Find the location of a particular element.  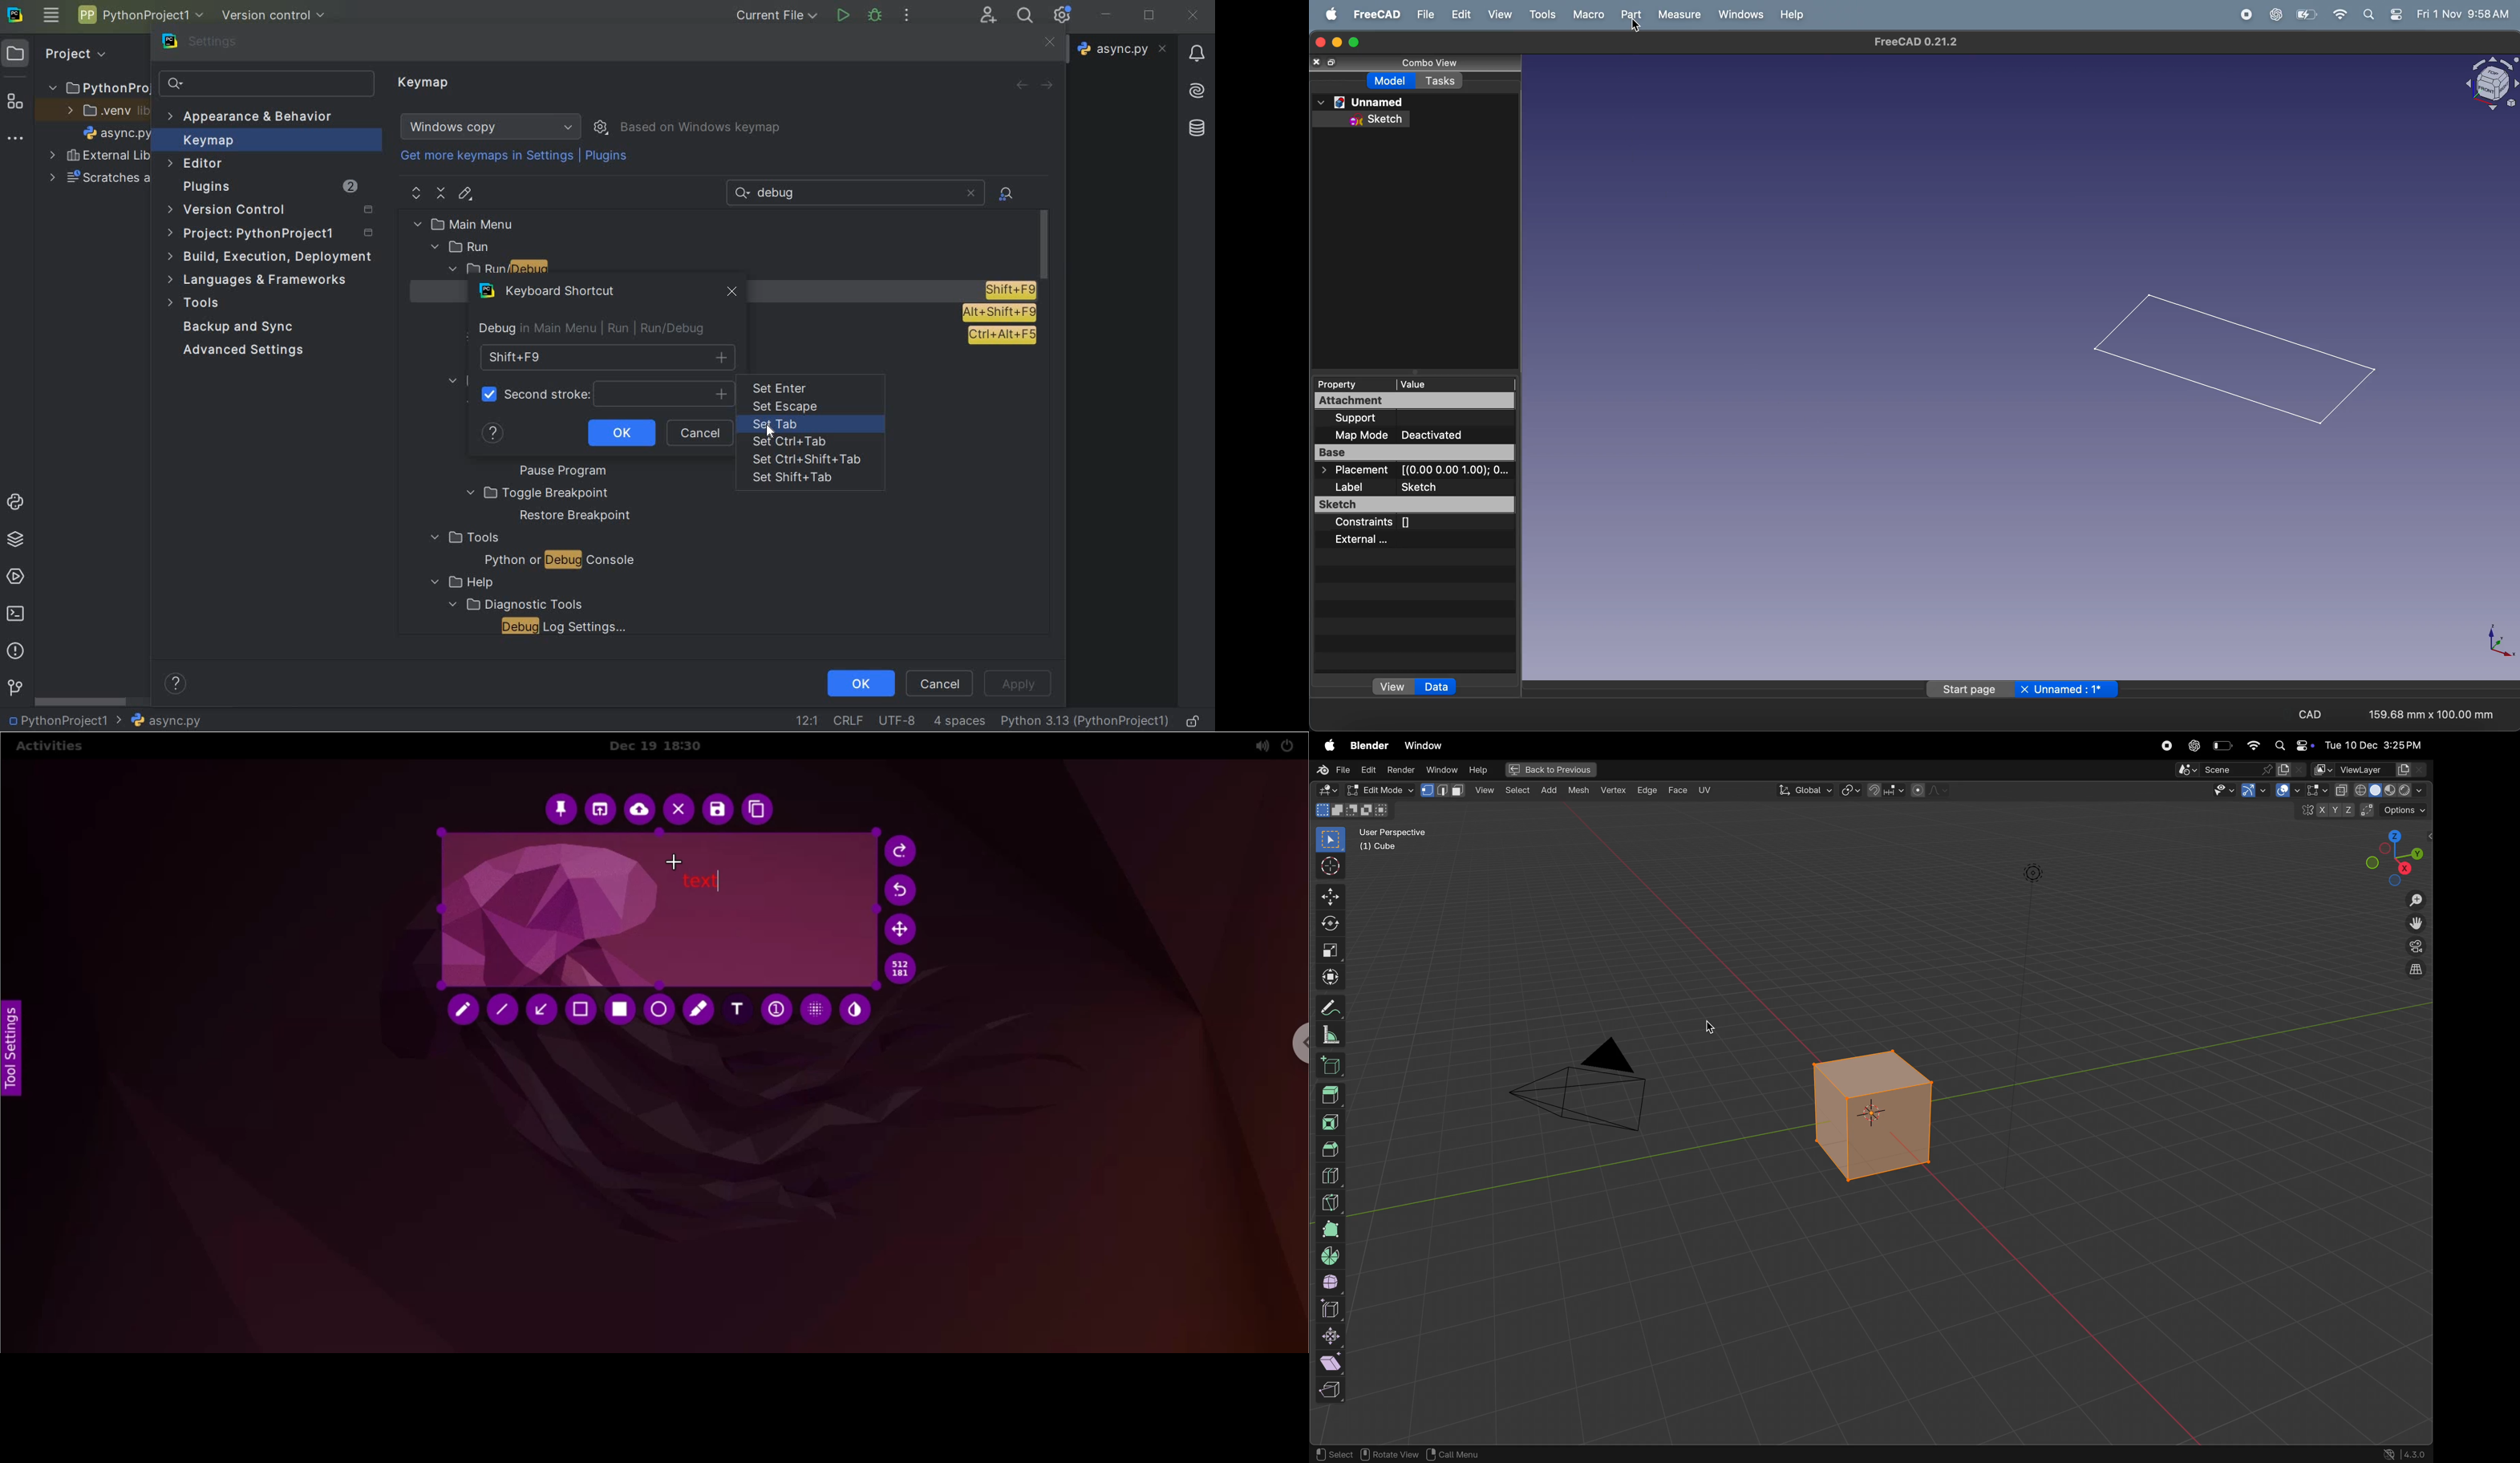

reep region is located at coordinates (1328, 1390).